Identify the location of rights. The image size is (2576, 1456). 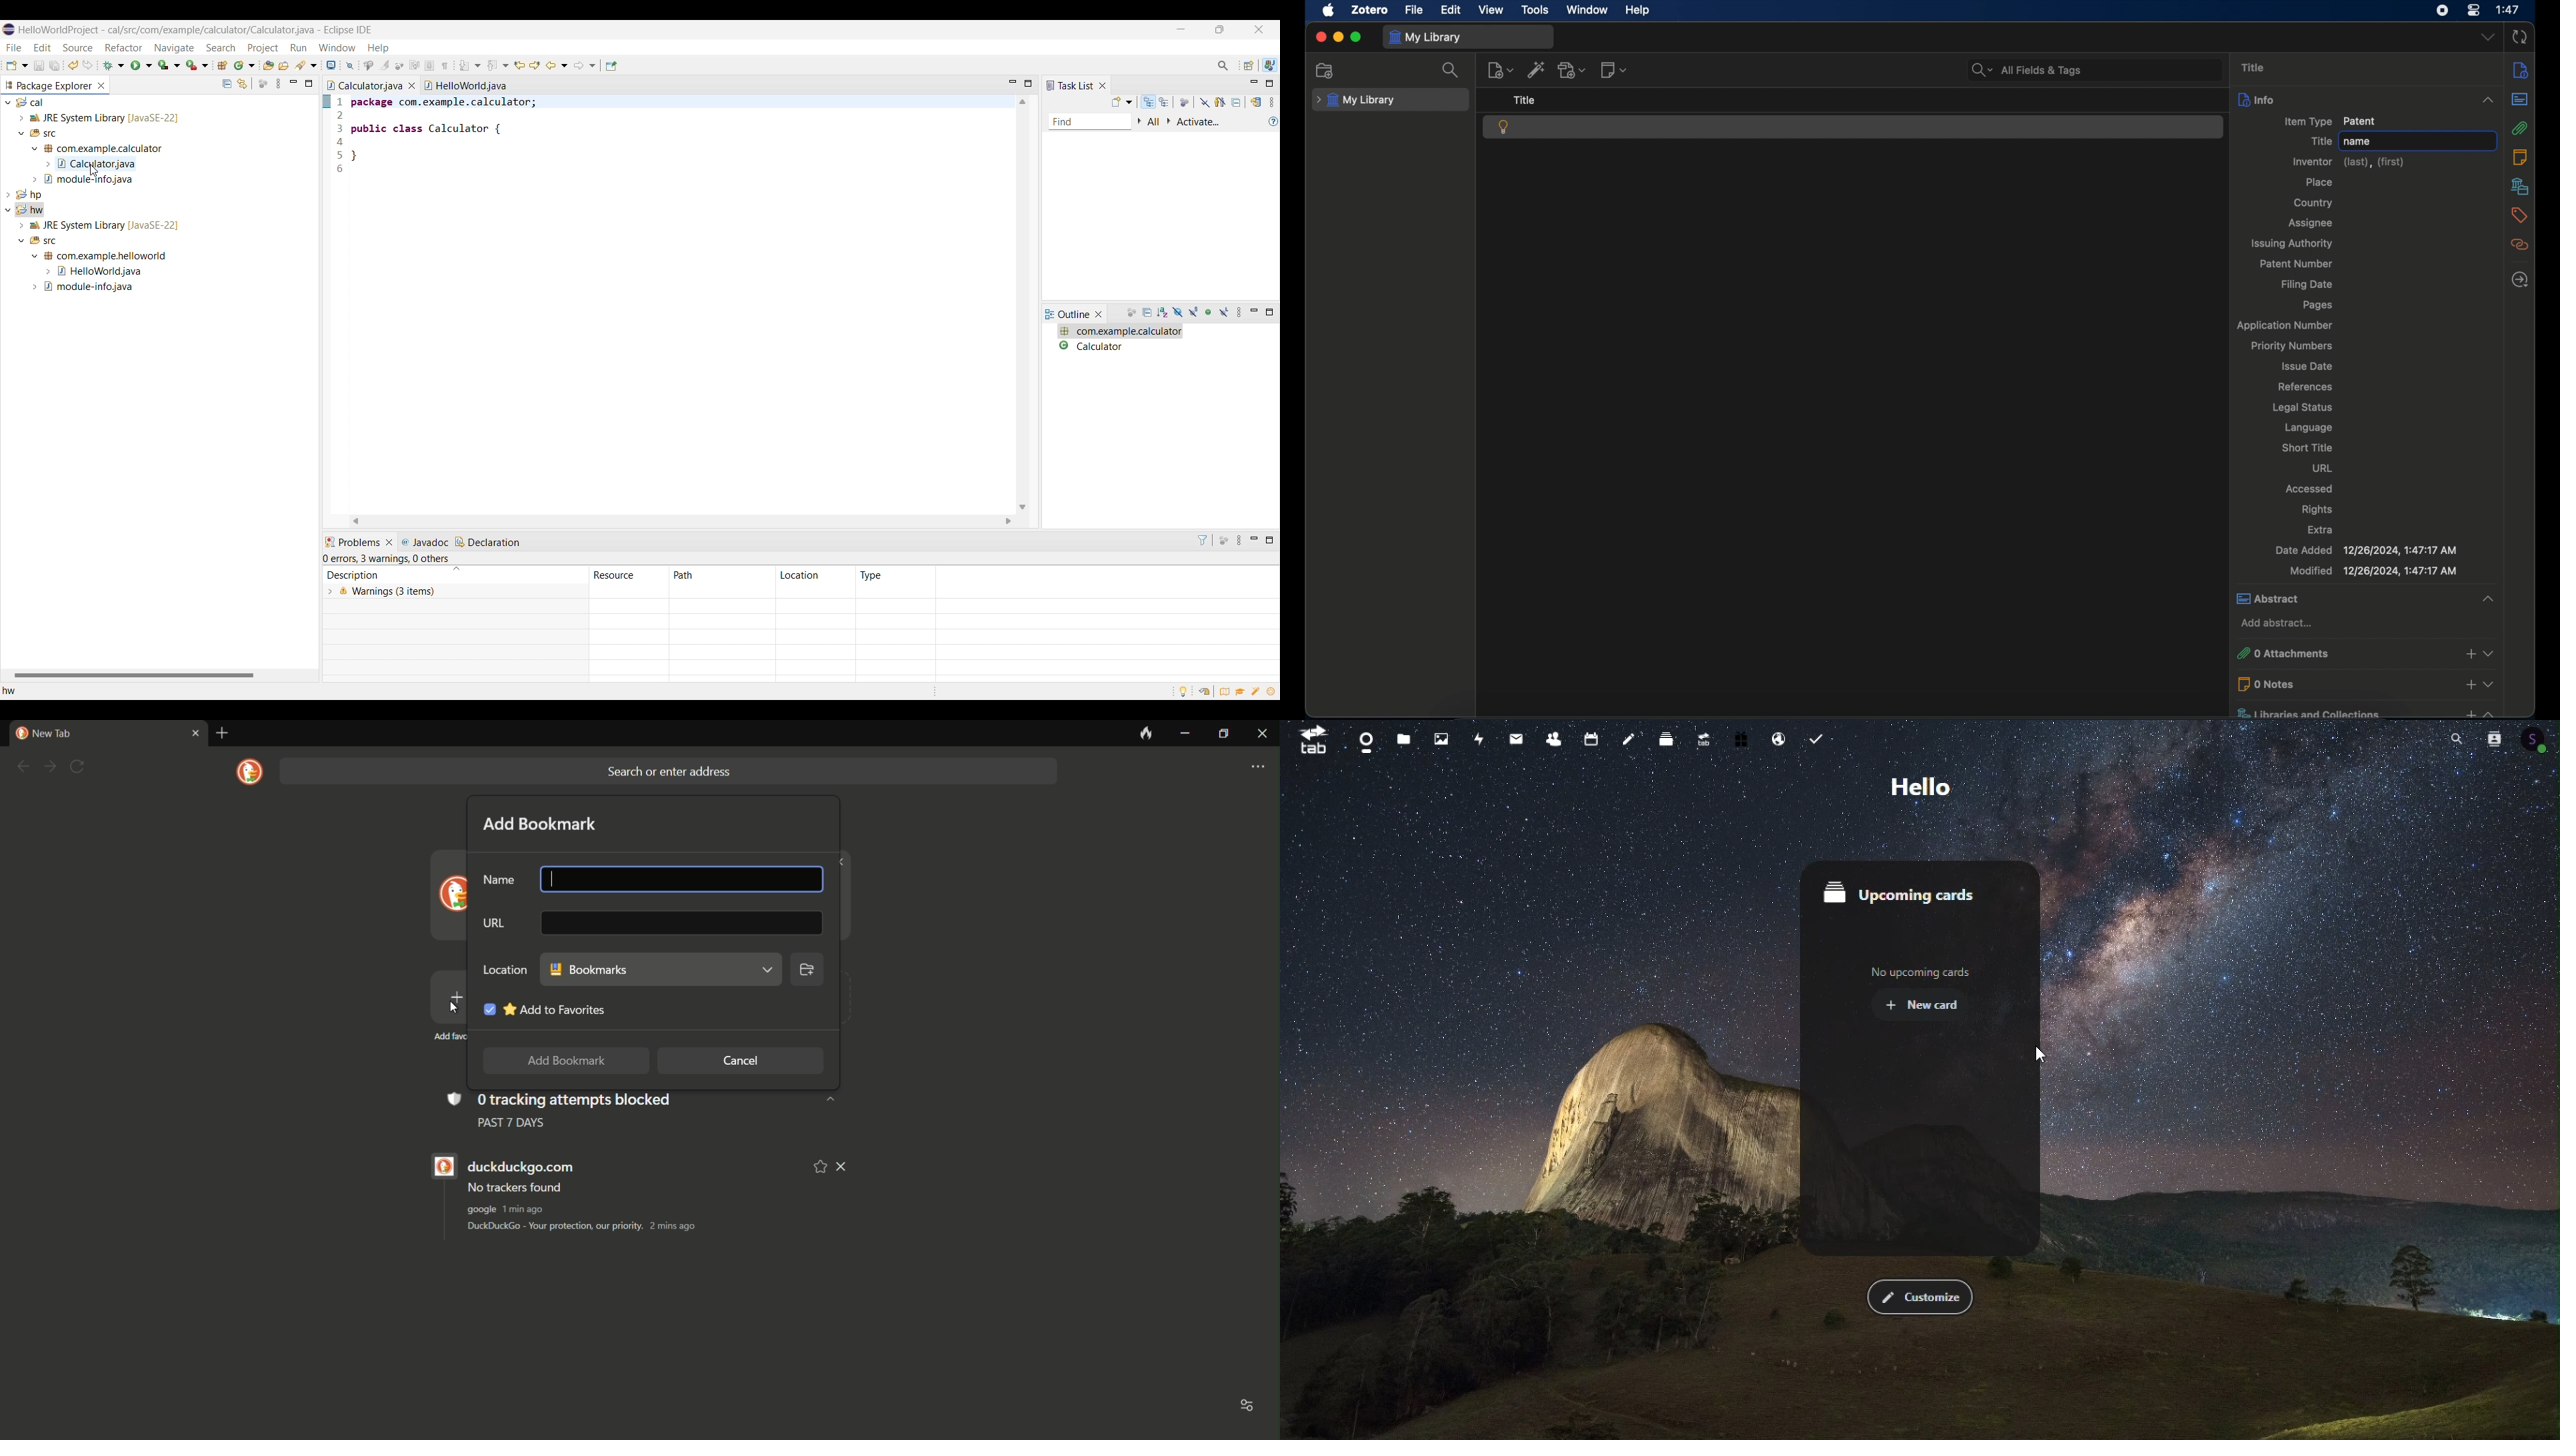
(2317, 509).